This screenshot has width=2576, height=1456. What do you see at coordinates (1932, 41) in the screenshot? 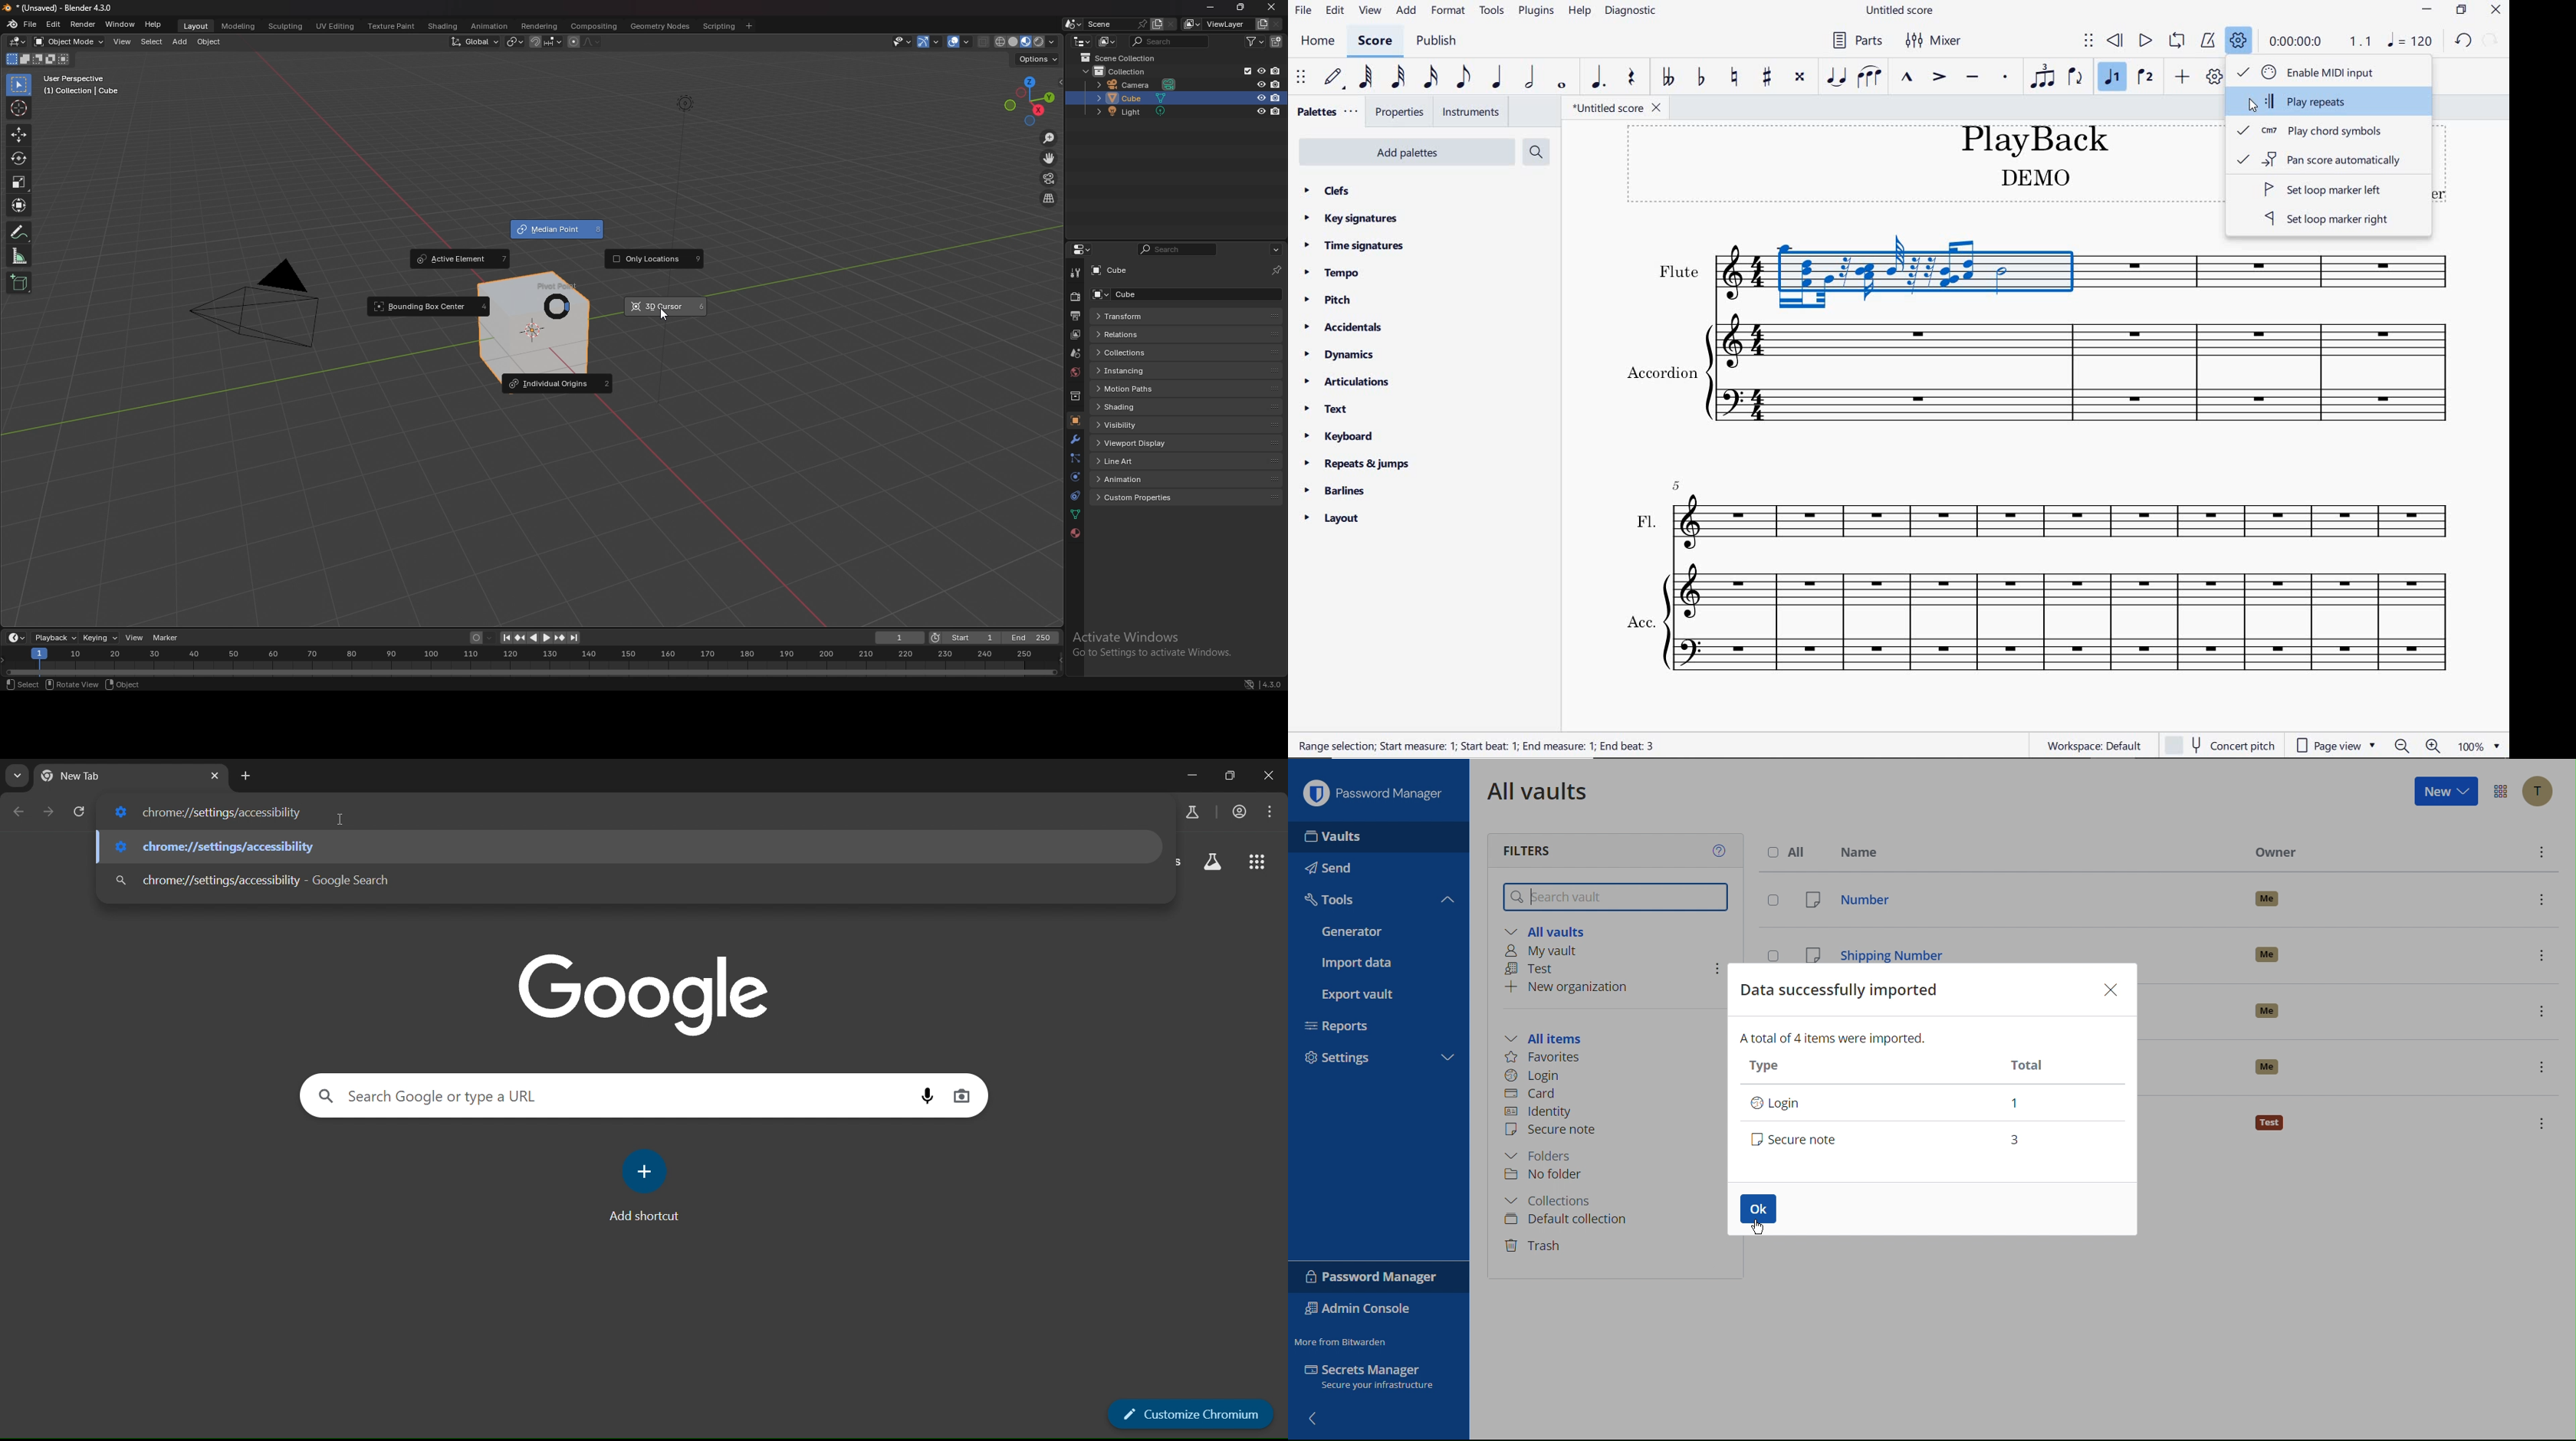
I see `mixer` at bounding box center [1932, 41].